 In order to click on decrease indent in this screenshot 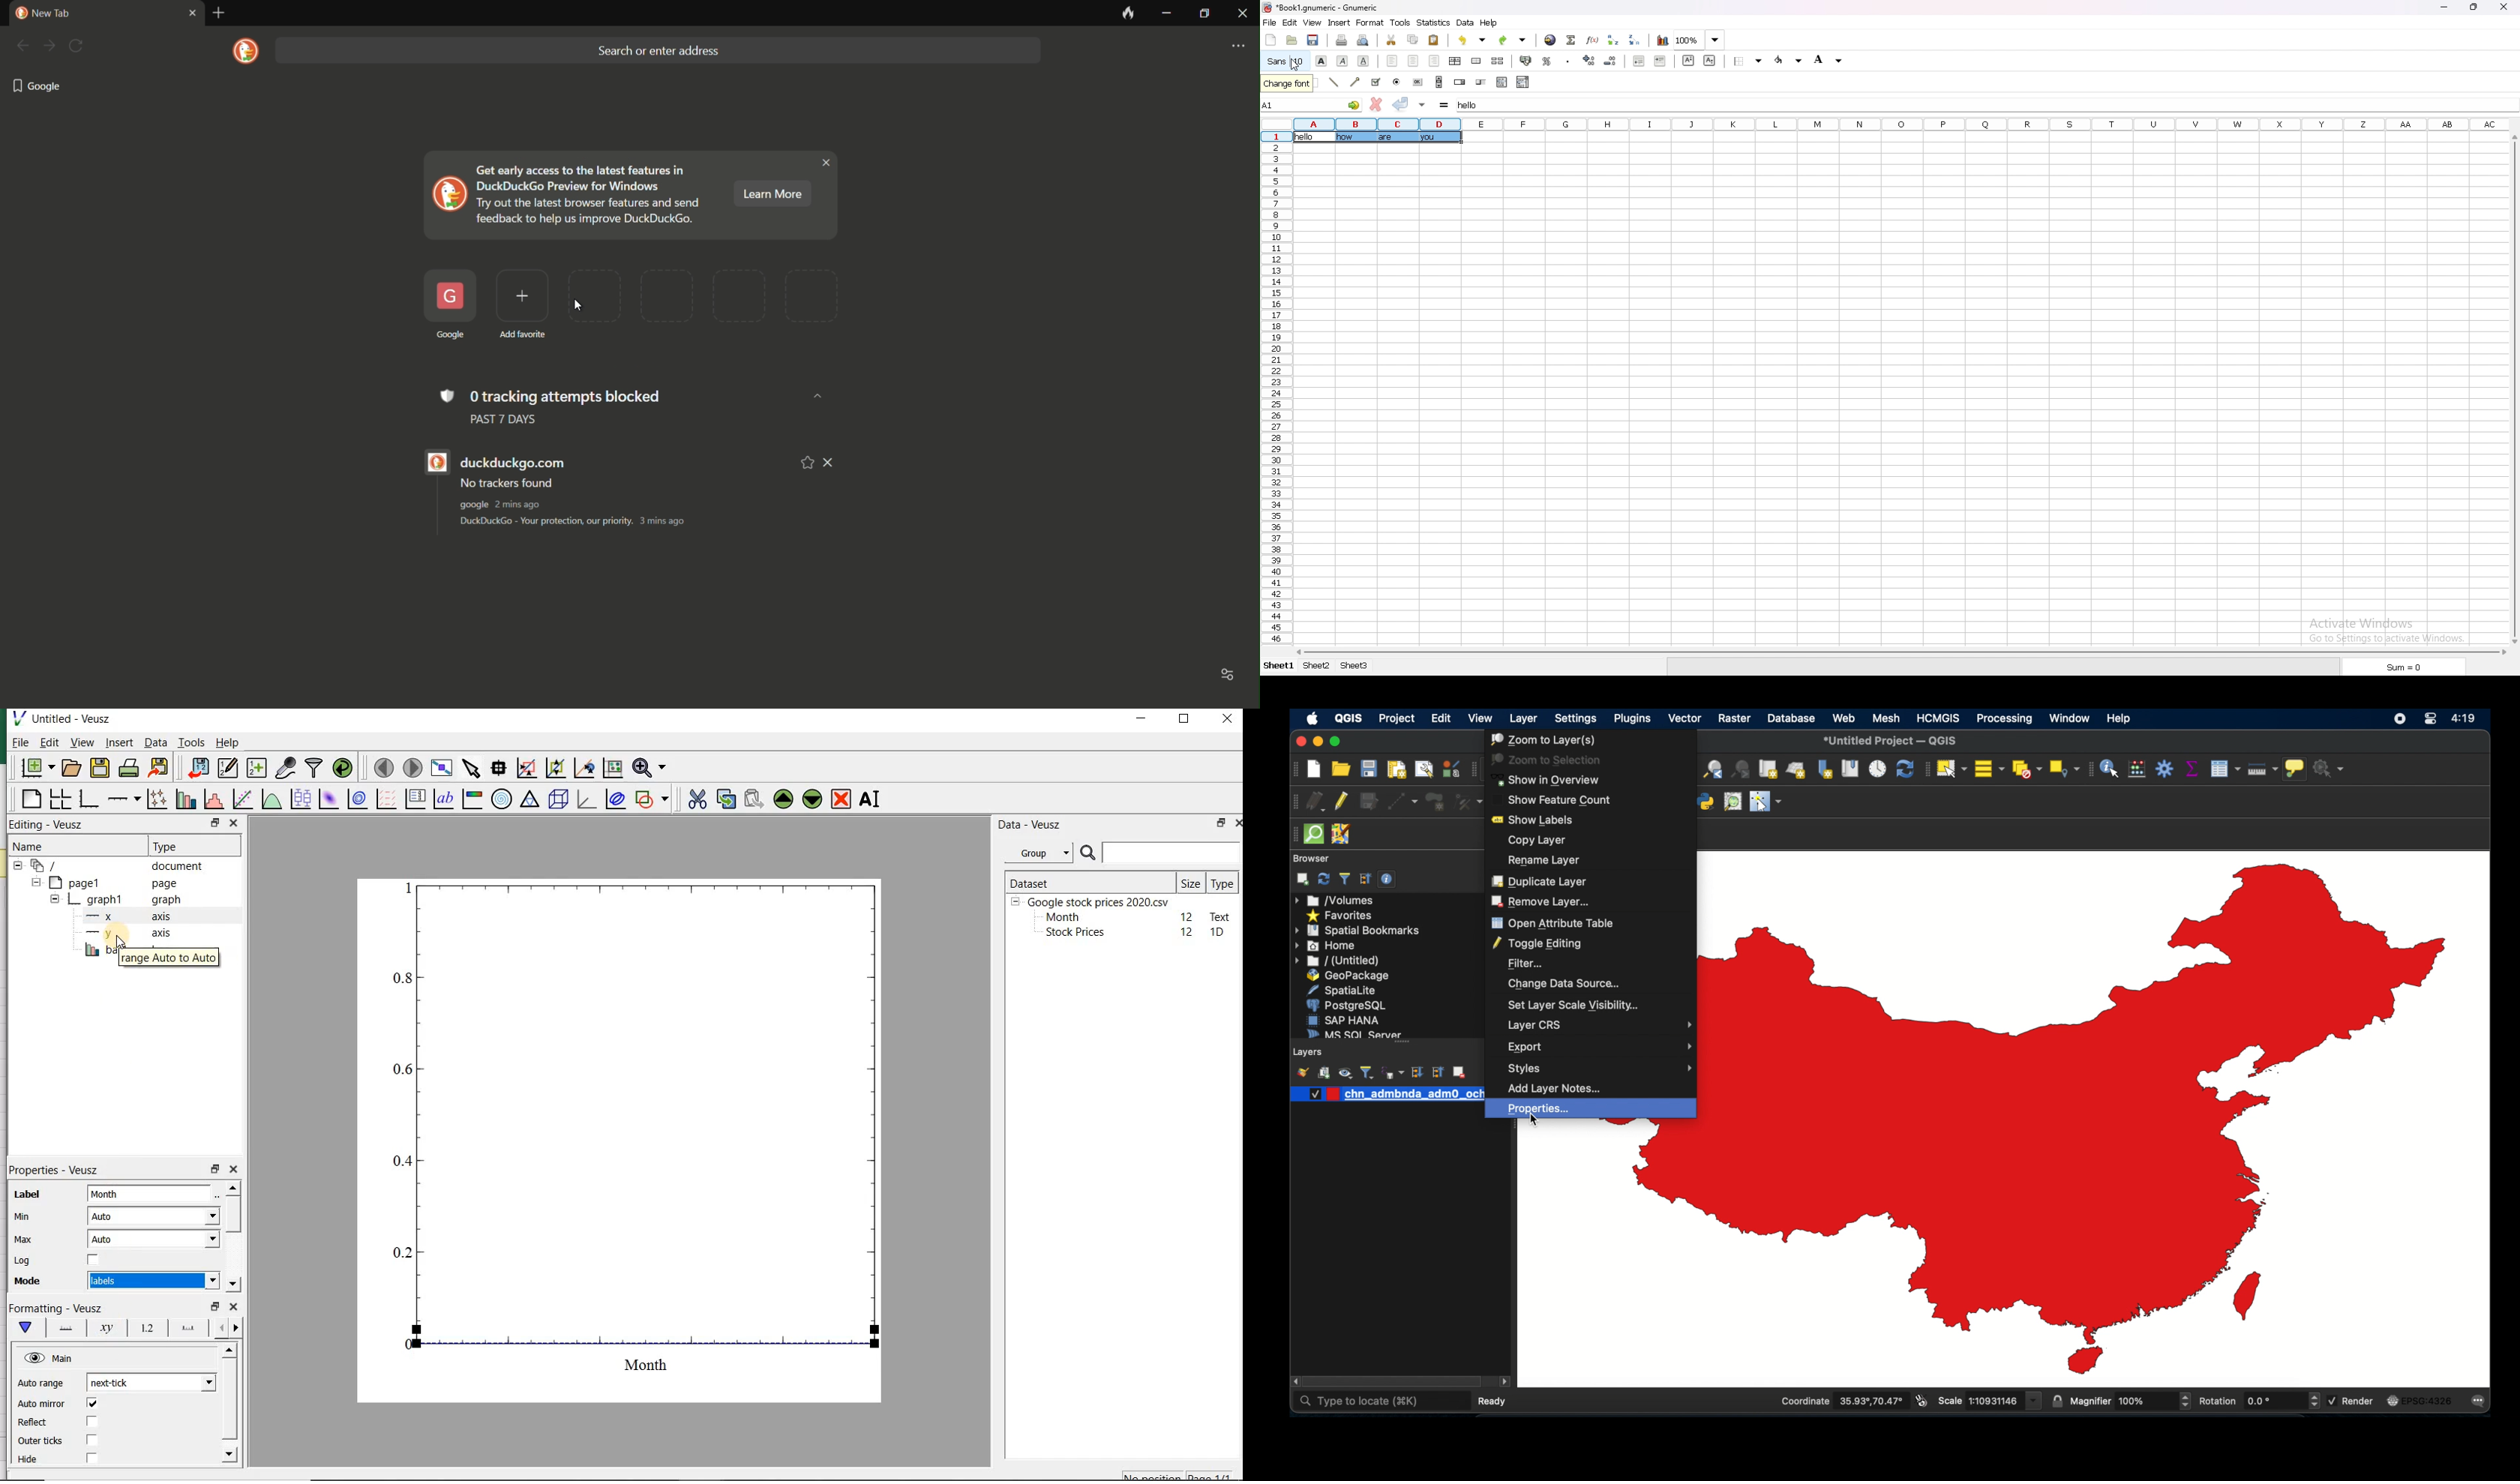, I will do `click(1639, 61)`.